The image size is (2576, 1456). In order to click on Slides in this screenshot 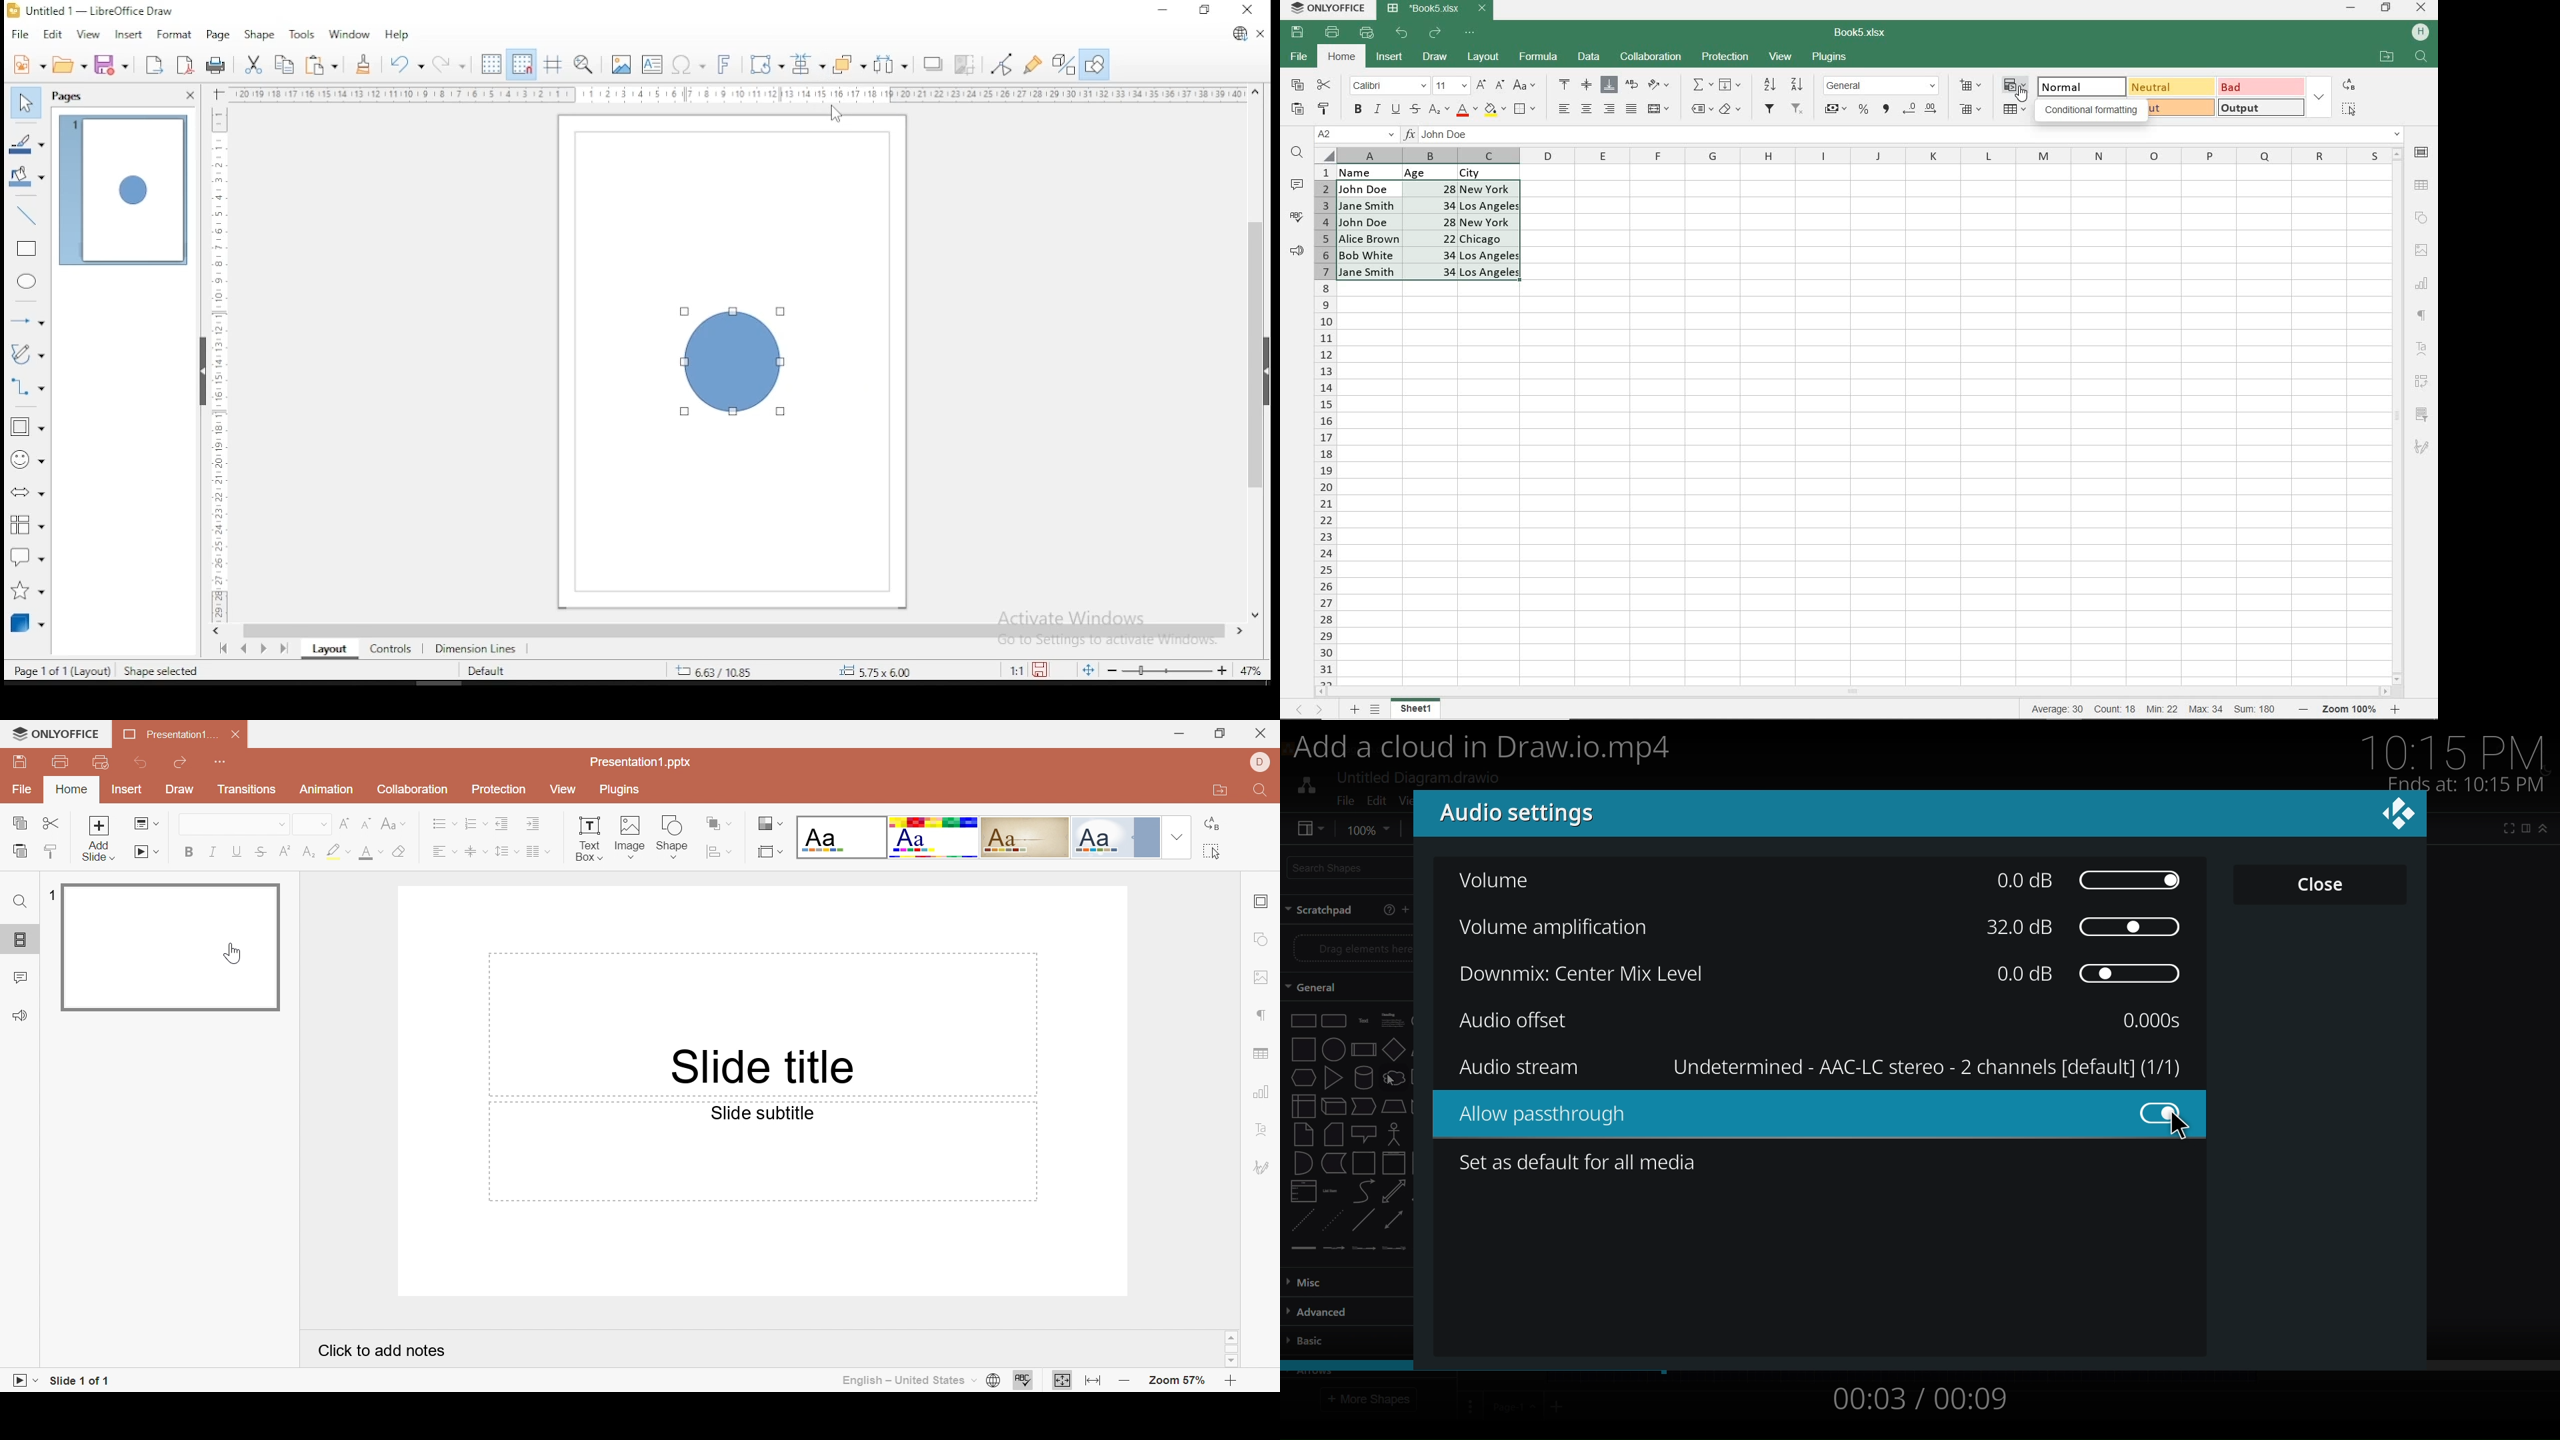, I will do `click(17, 941)`.